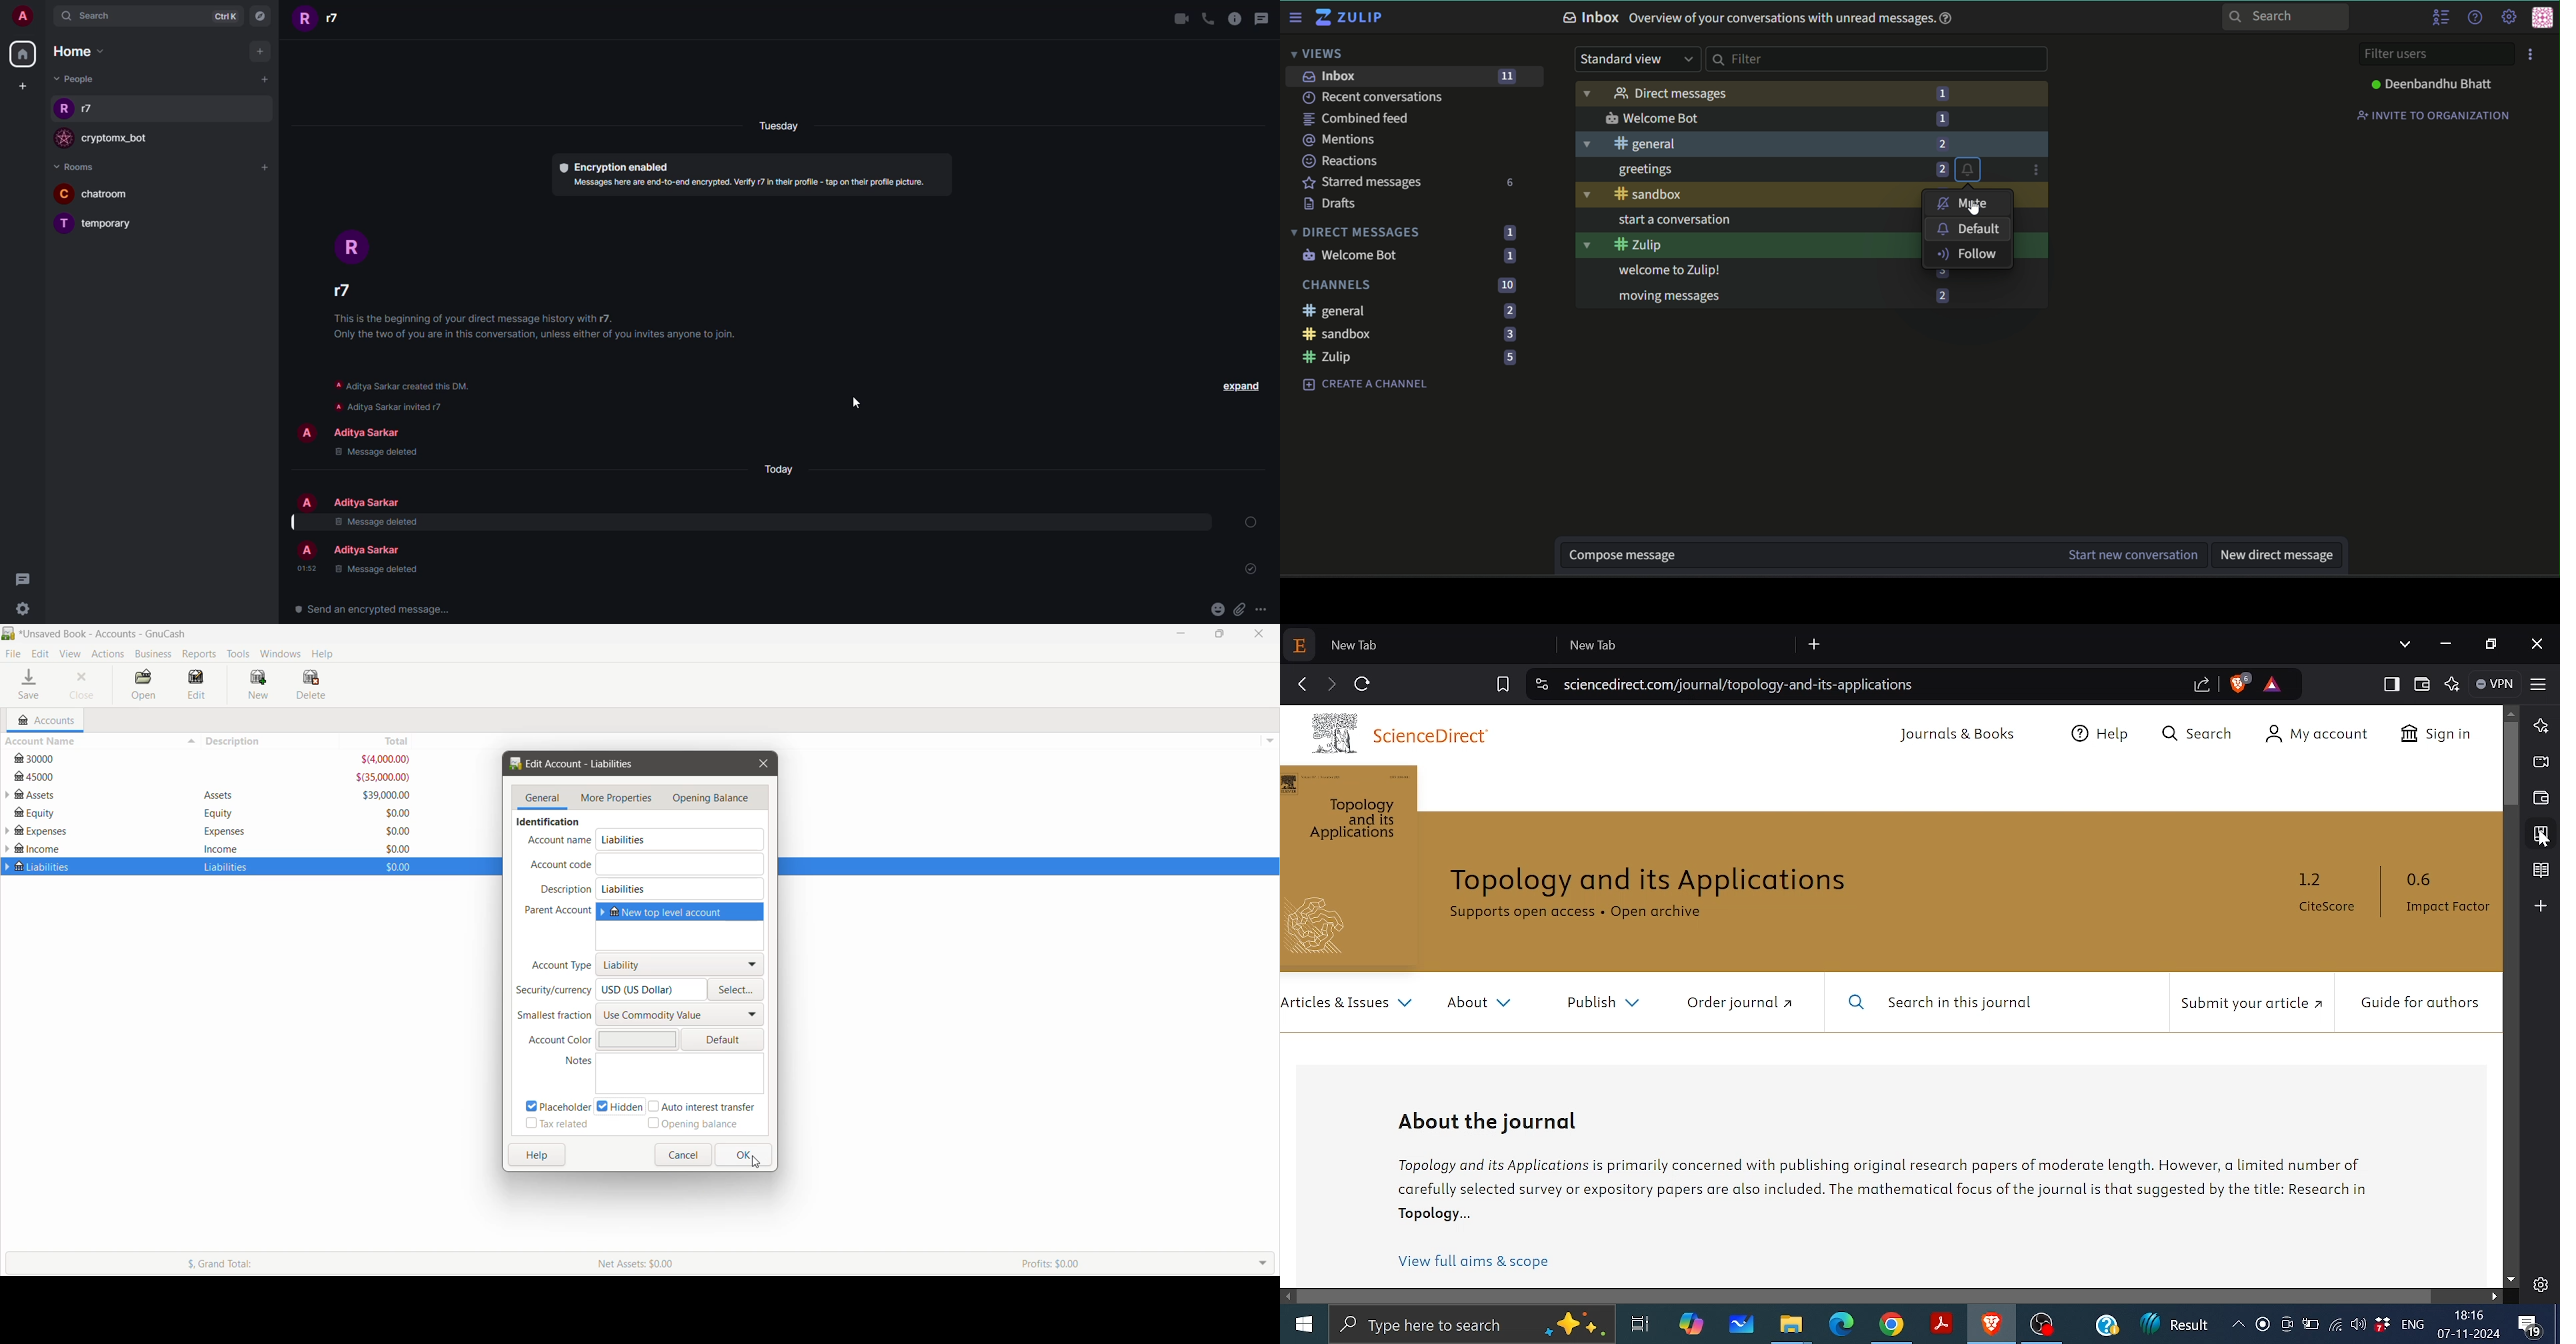 The height and width of the screenshot is (1344, 2576). I want to click on bot, so click(117, 139).